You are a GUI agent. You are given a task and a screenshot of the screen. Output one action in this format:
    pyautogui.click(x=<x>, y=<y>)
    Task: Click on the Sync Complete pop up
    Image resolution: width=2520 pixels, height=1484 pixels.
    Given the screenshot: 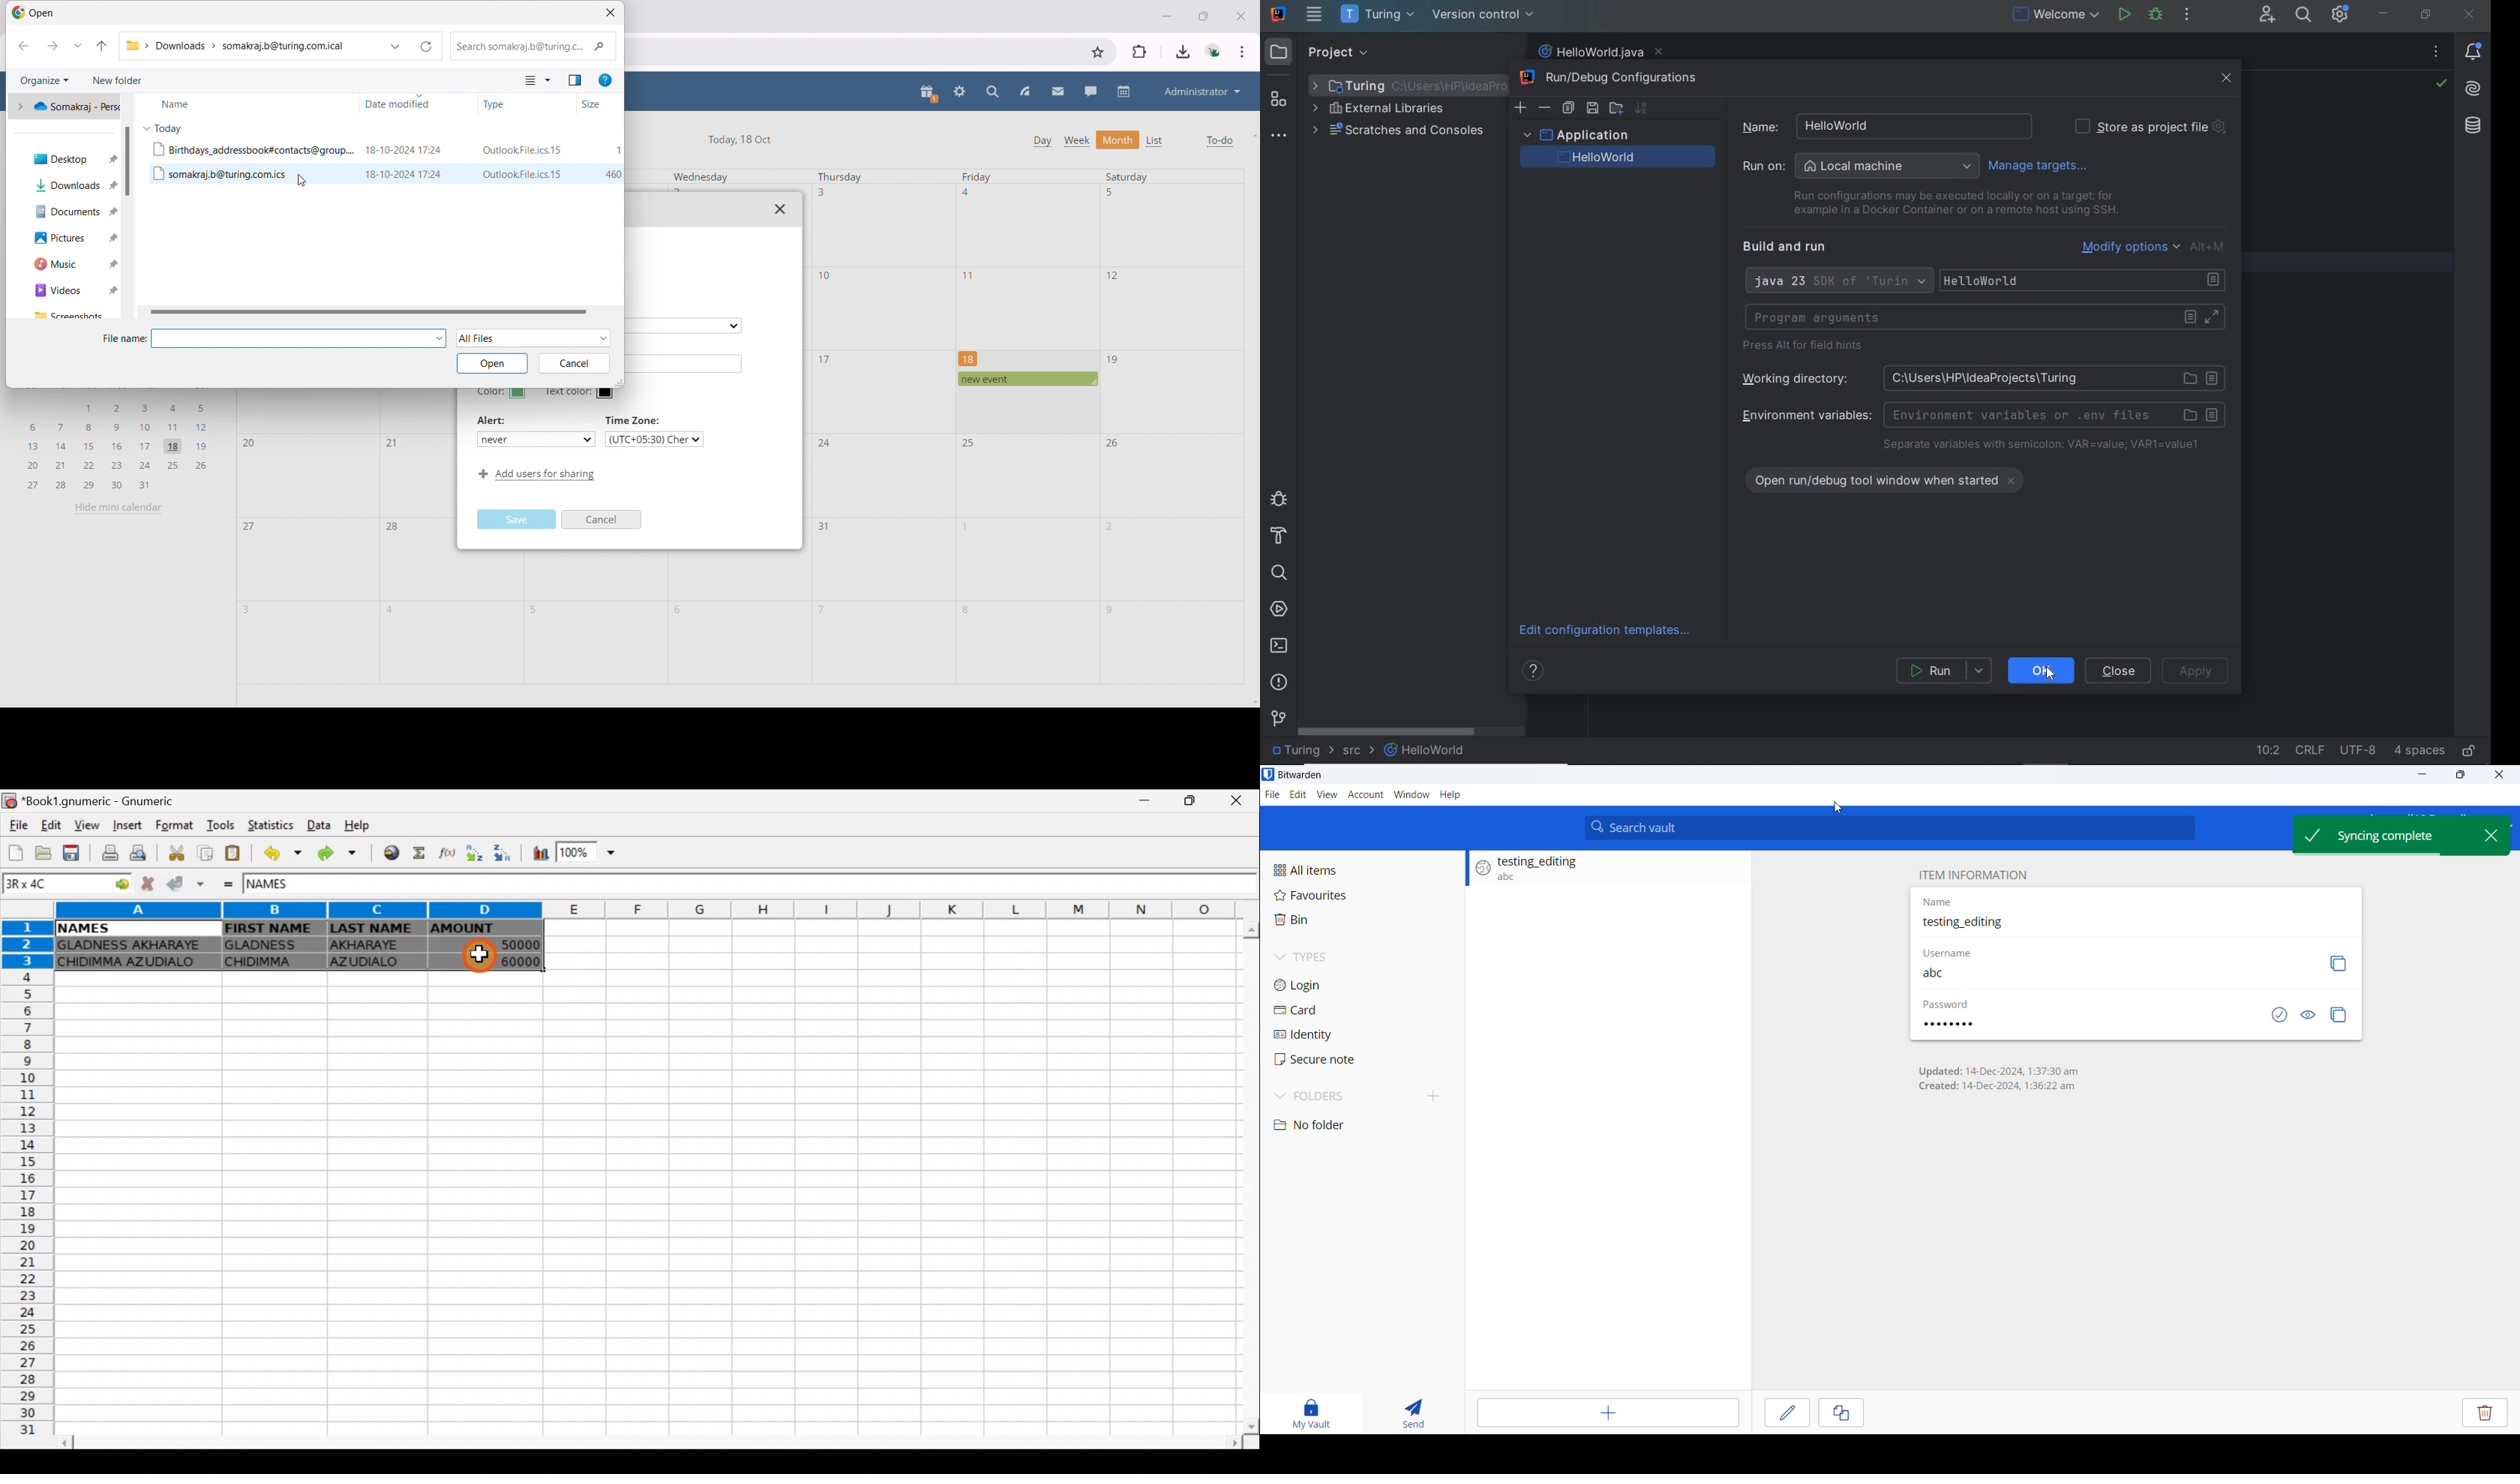 What is the action you would take?
    pyautogui.click(x=2380, y=837)
    